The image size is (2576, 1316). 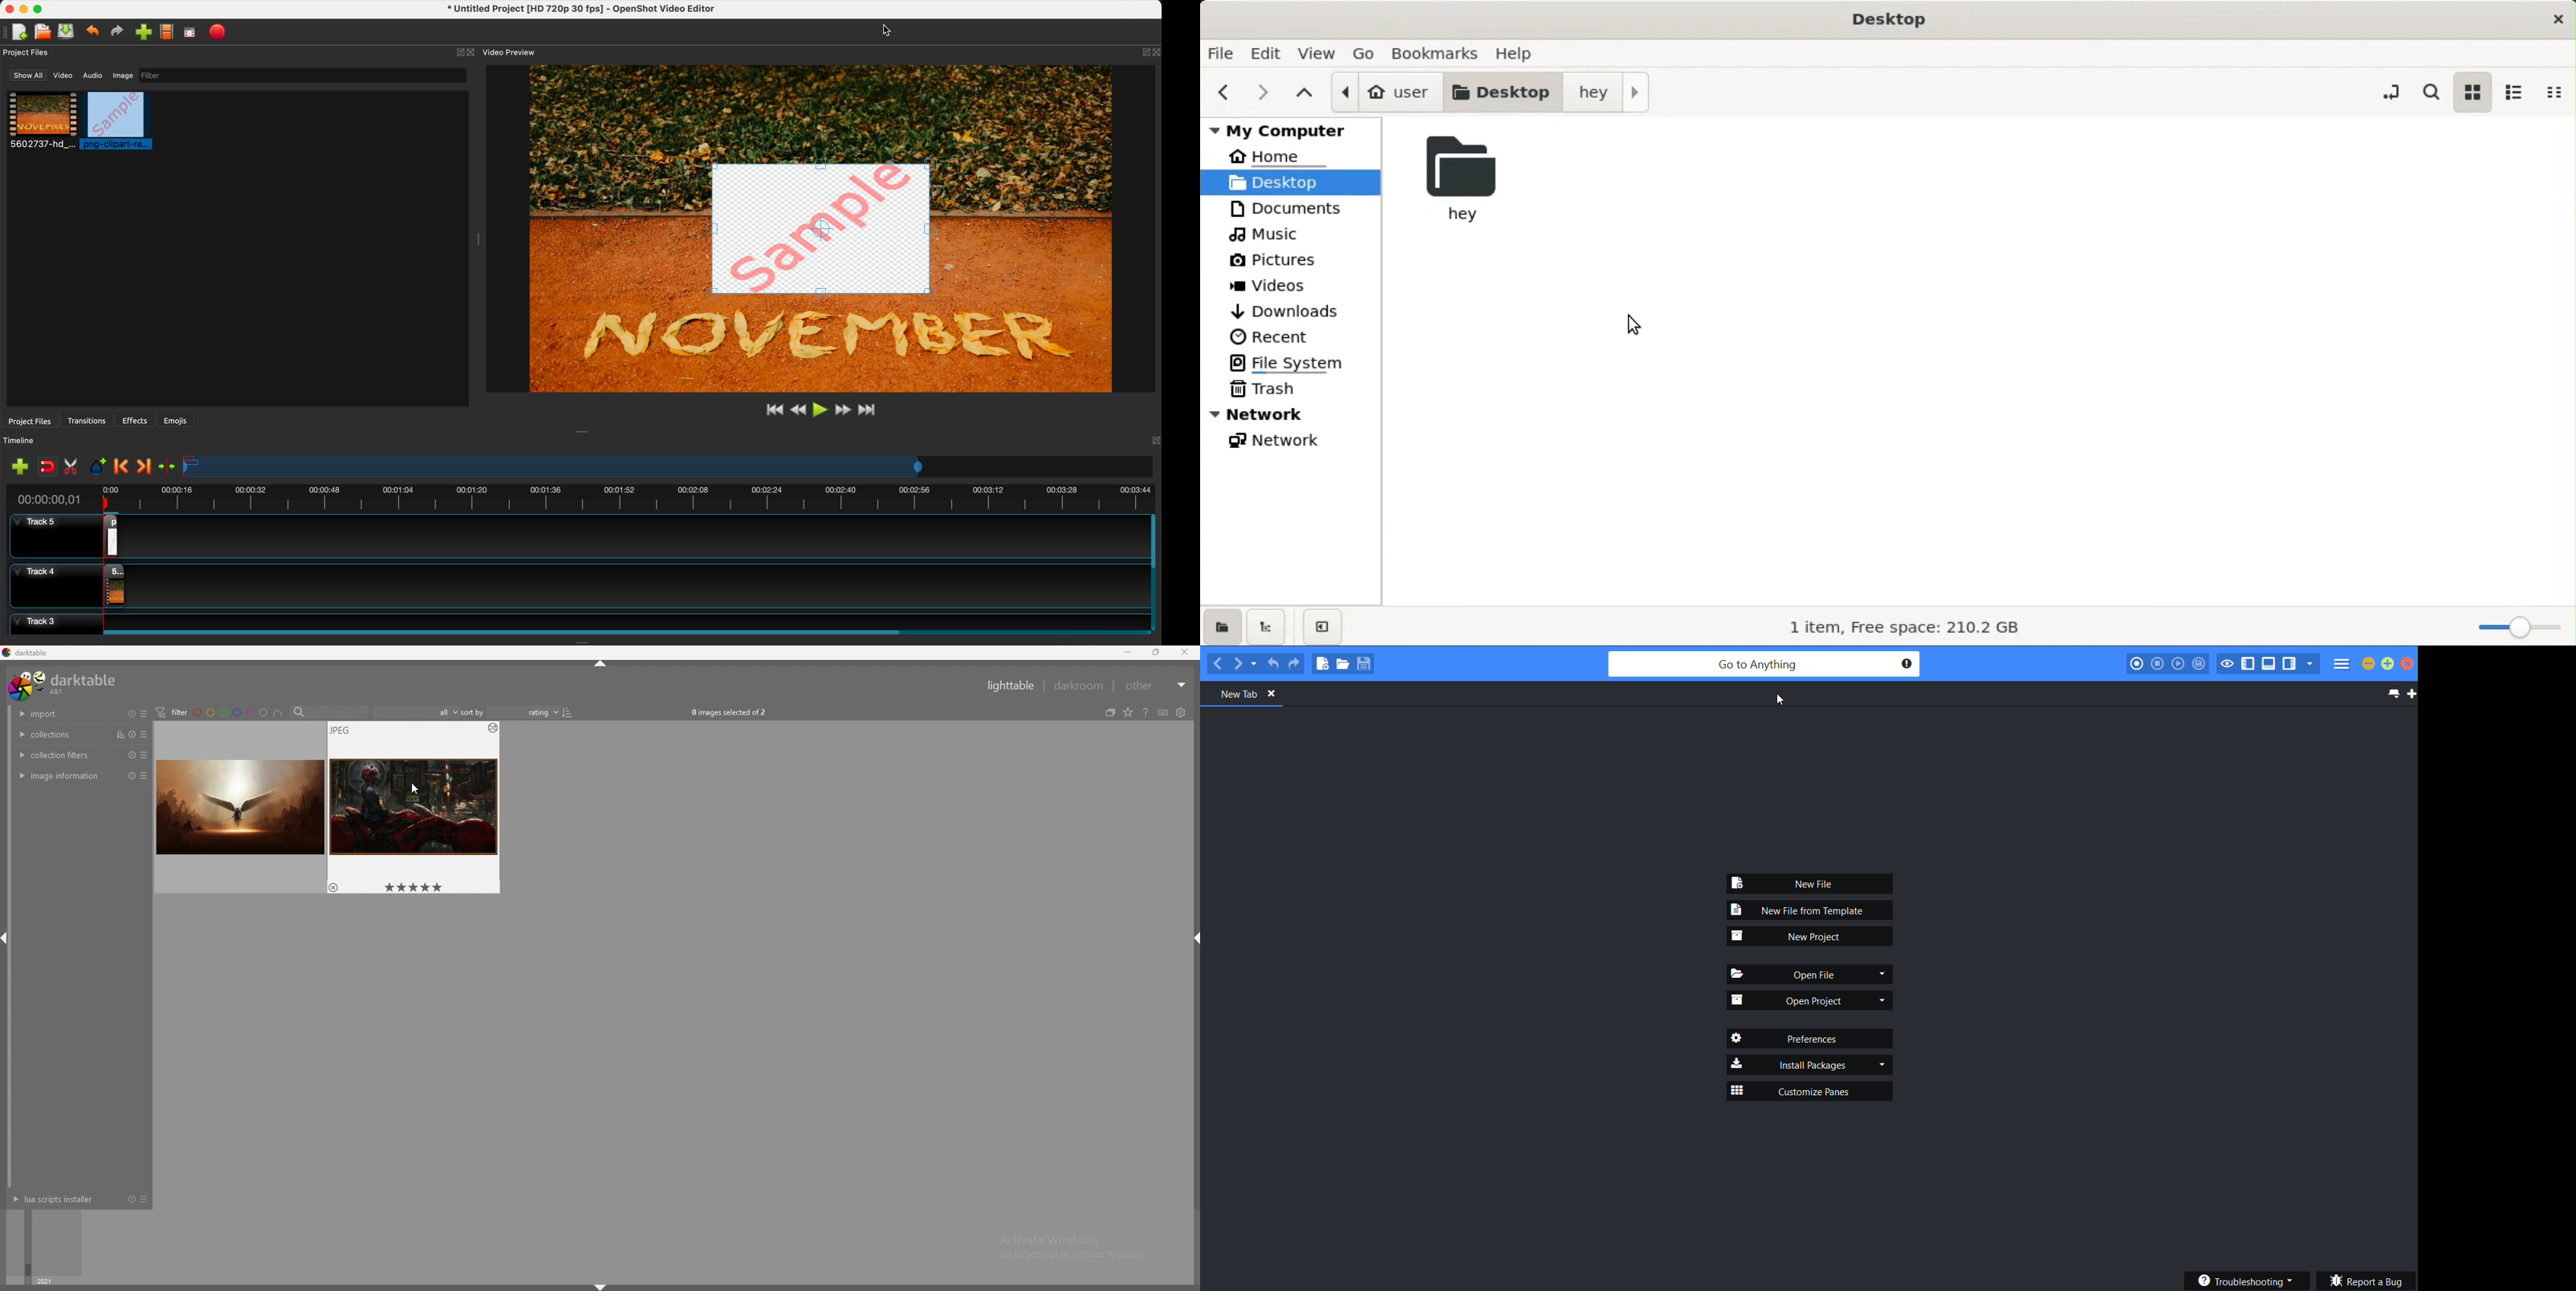 I want to click on define shortcuts, so click(x=1164, y=712).